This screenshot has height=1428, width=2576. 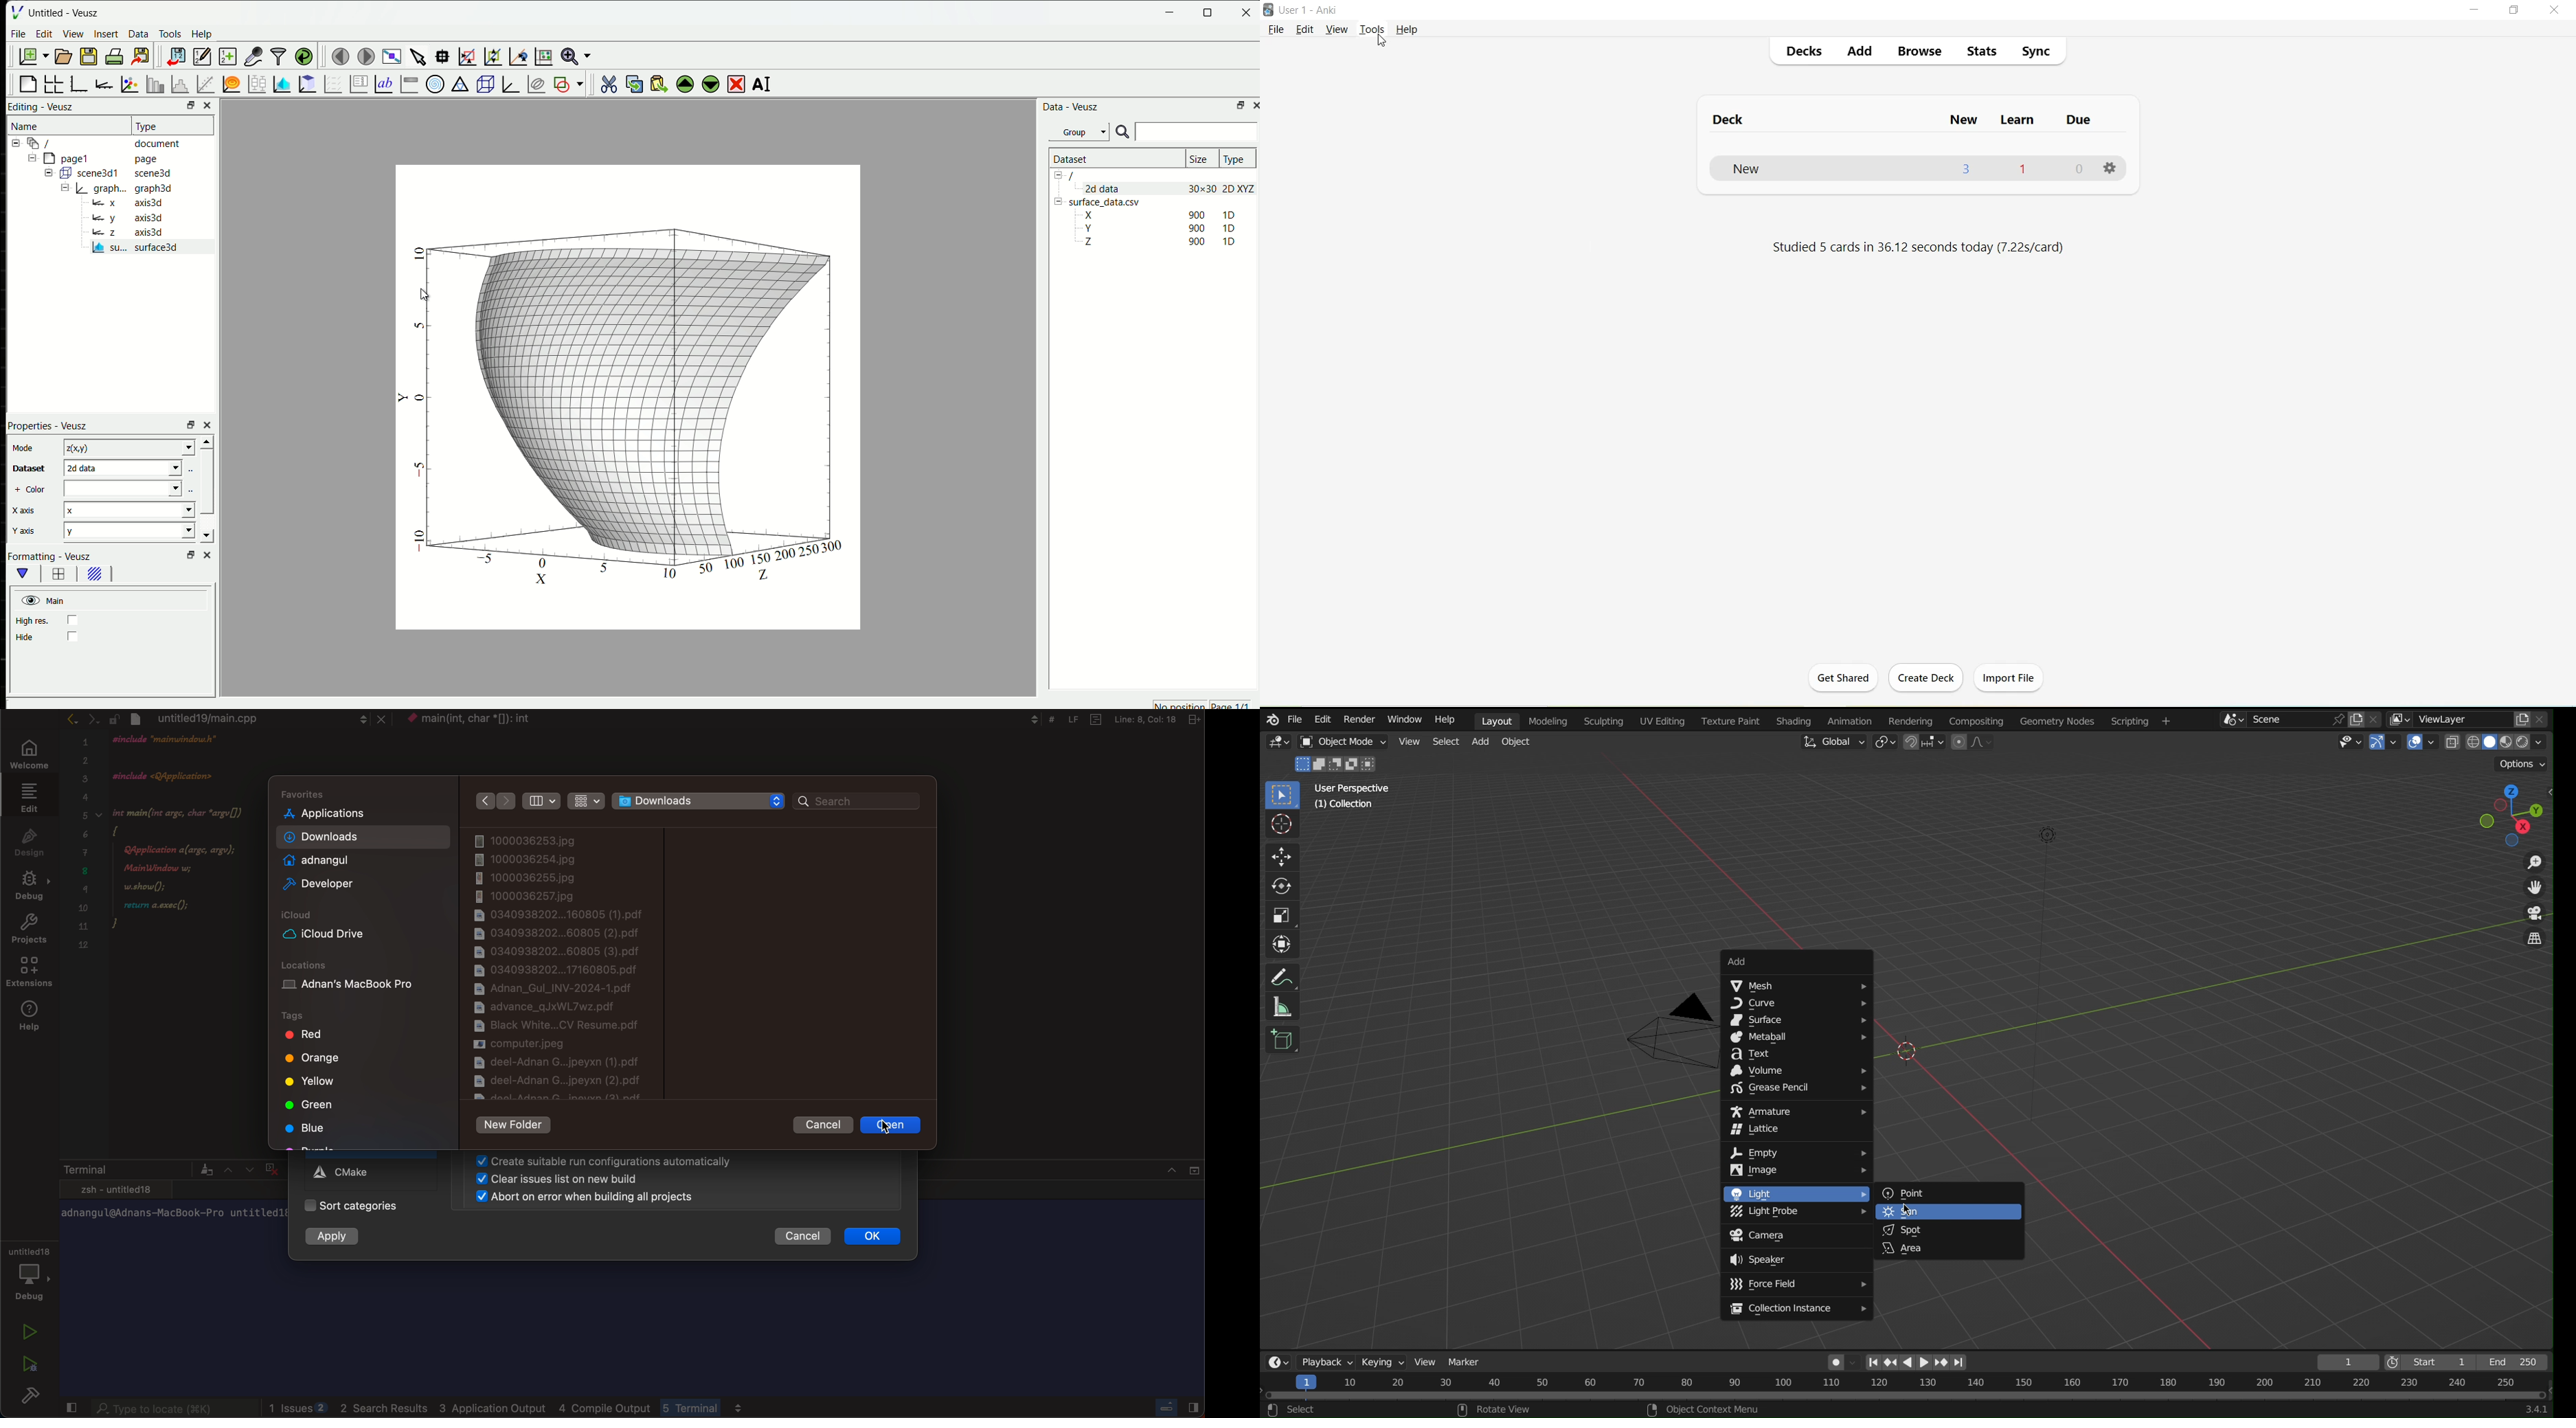 I want to click on Marker, so click(x=1466, y=1361).